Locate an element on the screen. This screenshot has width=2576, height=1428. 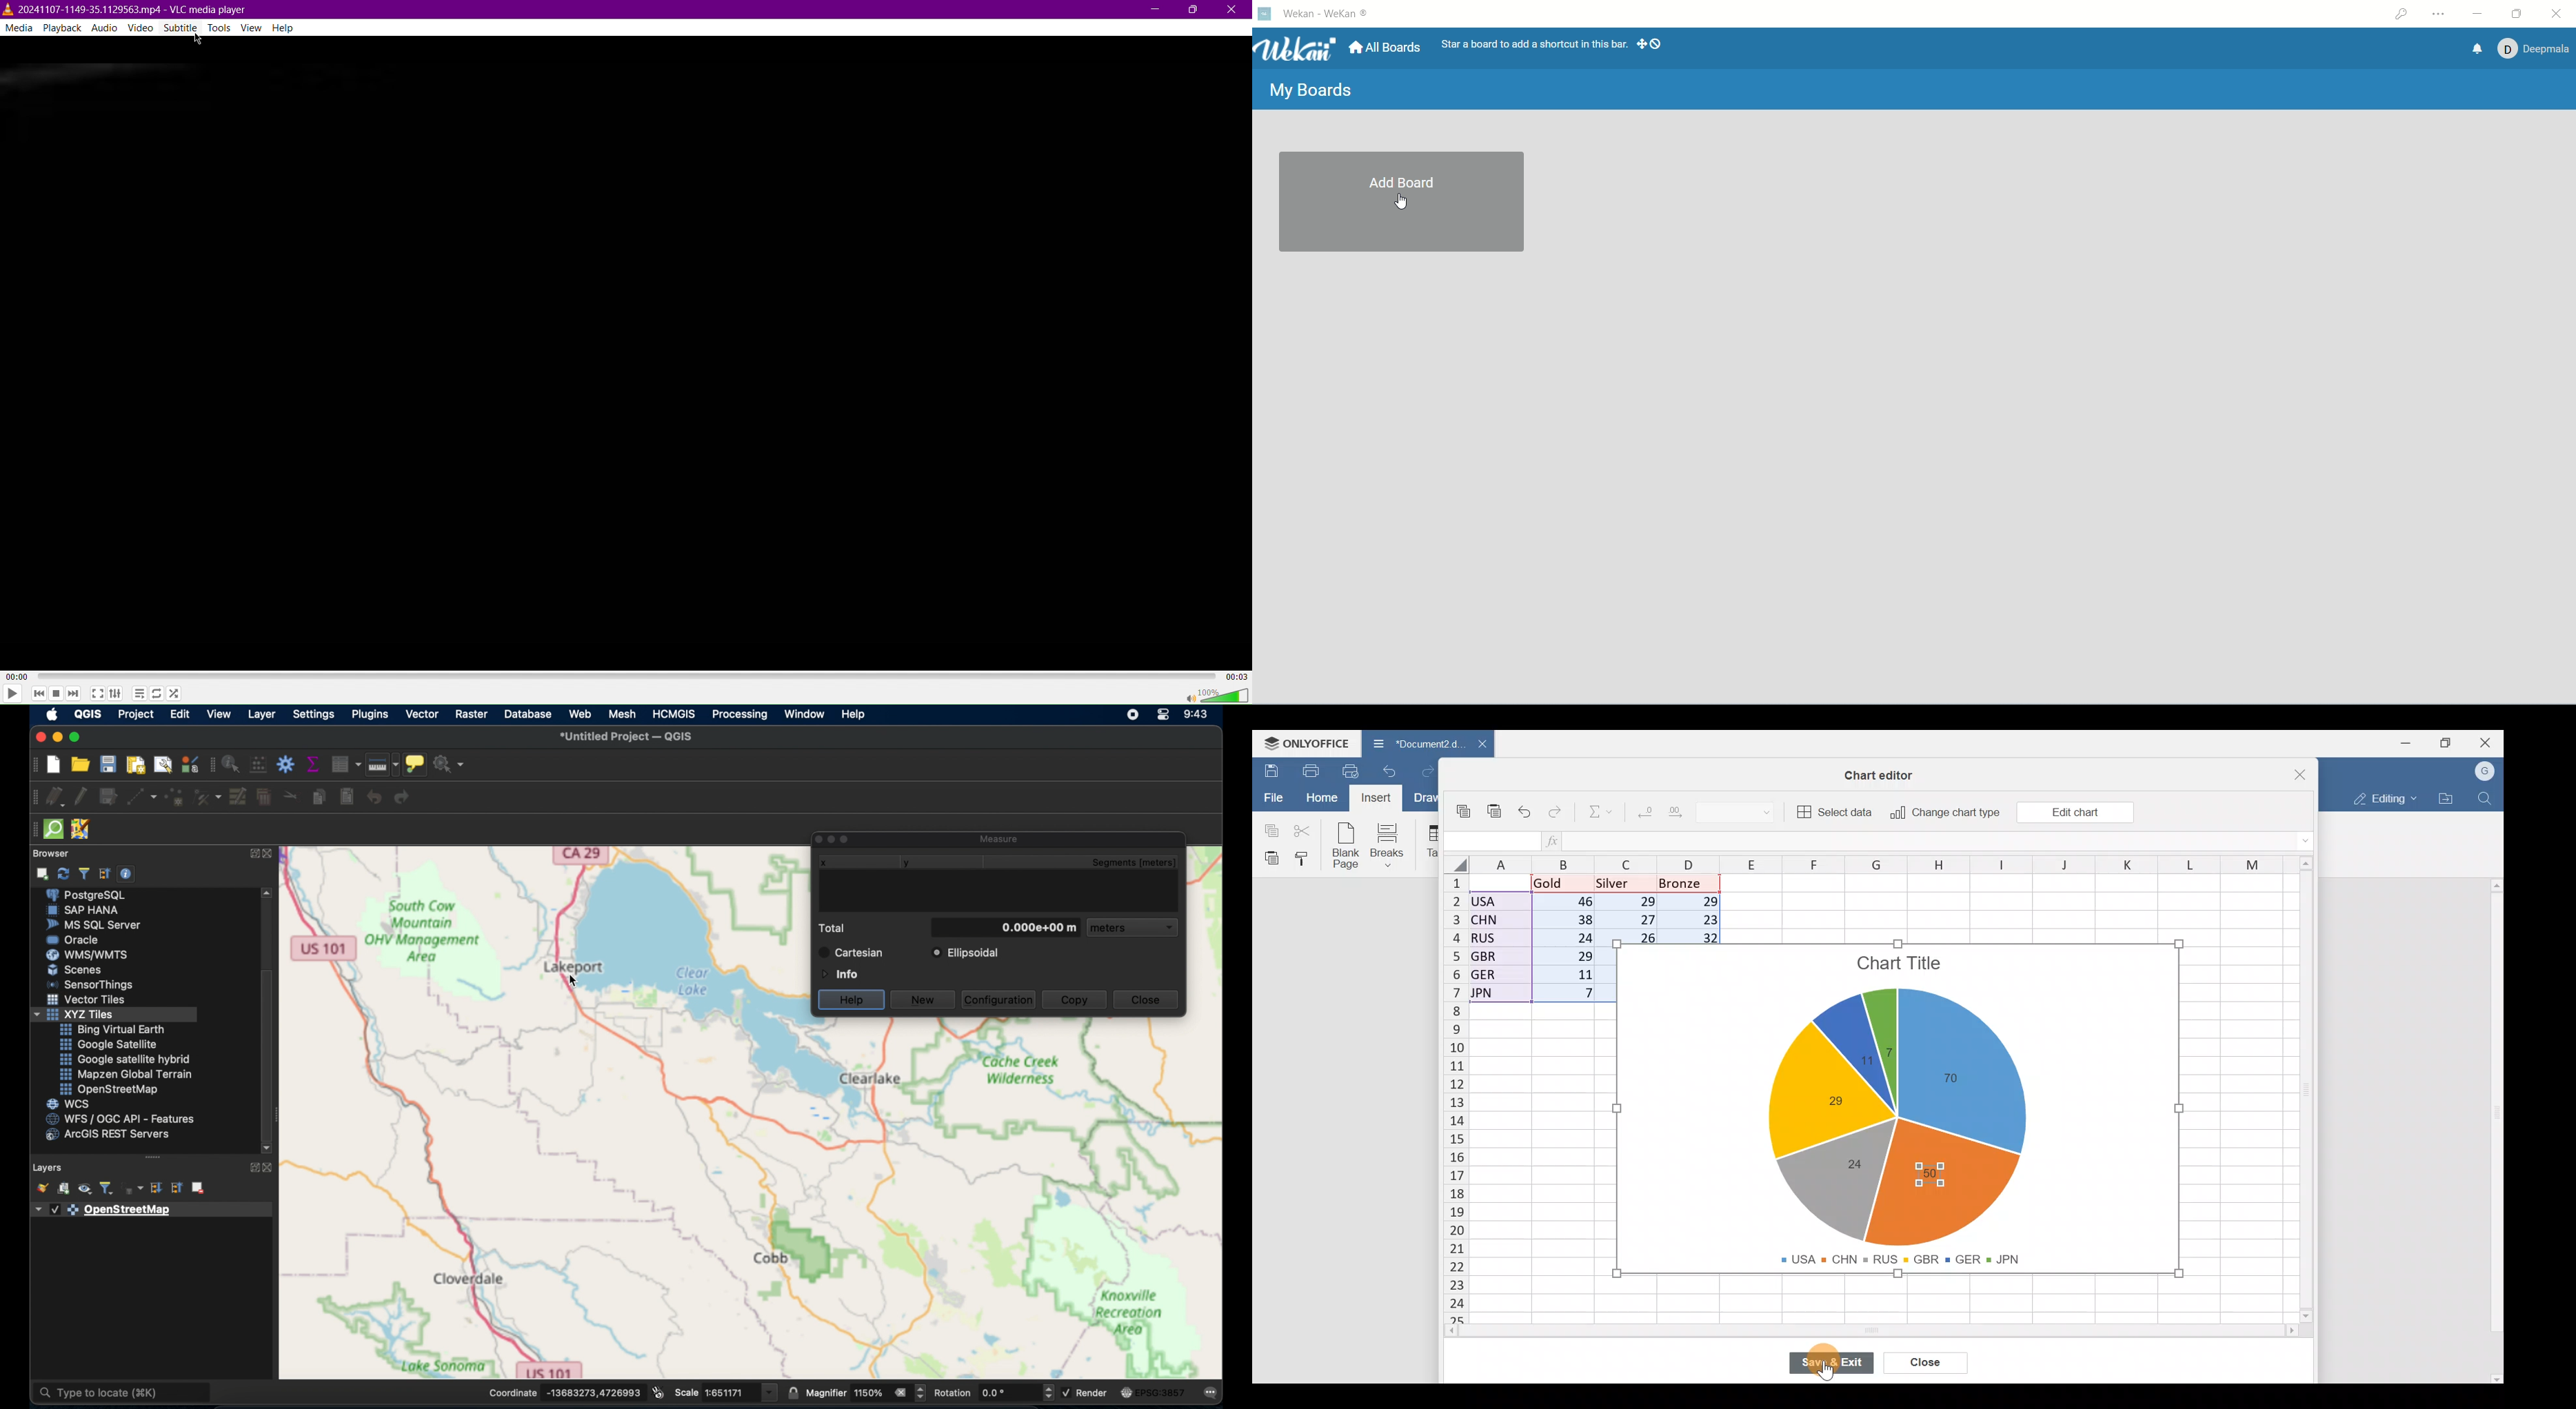
Minimize is located at coordinates (2411, 742).